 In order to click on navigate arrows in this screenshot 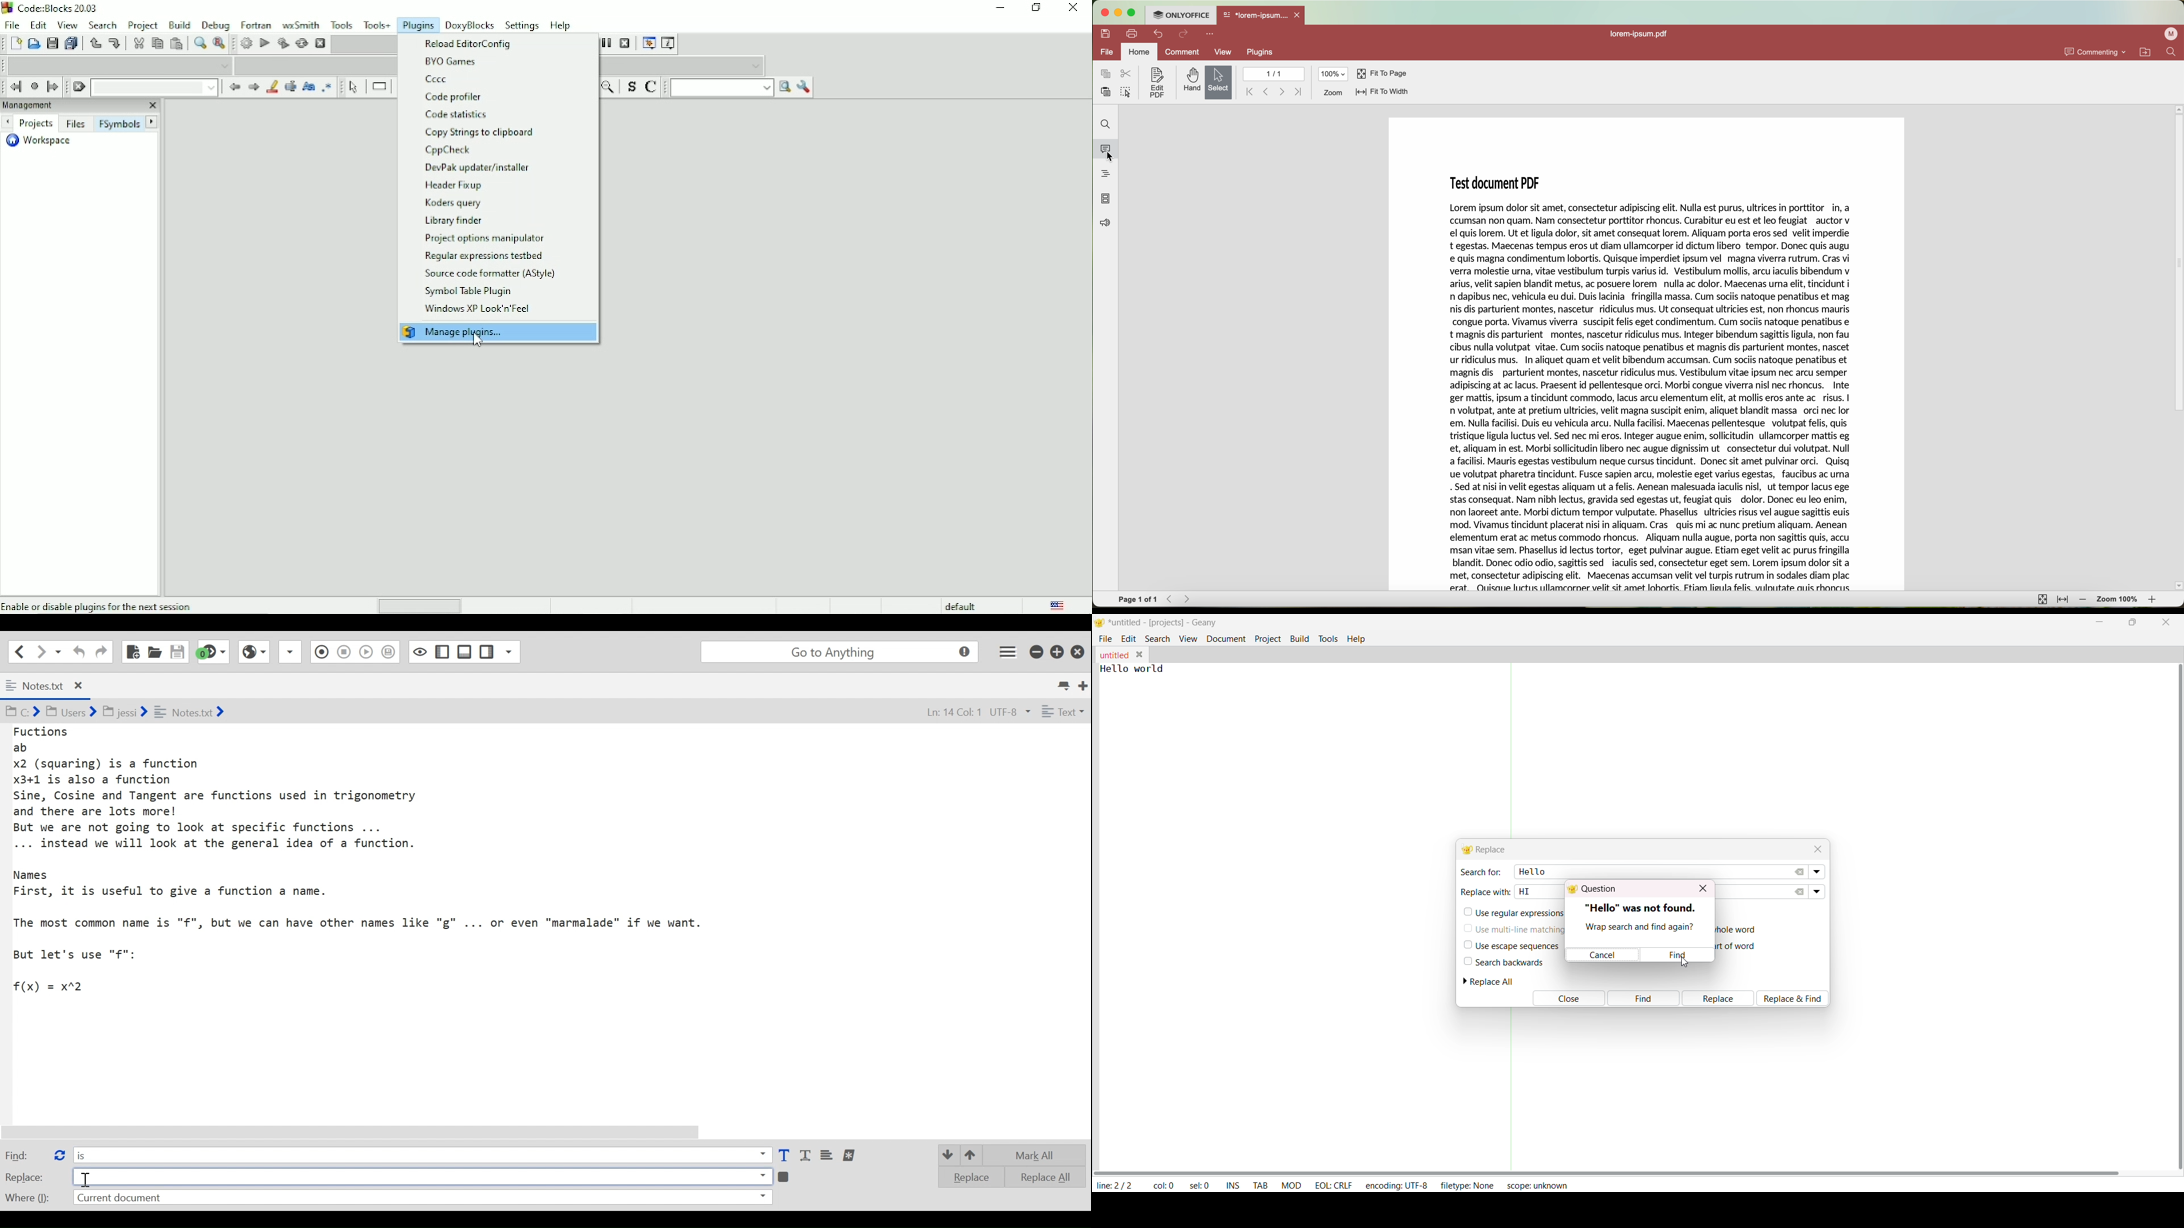, I will do `click(1274, 92)`.